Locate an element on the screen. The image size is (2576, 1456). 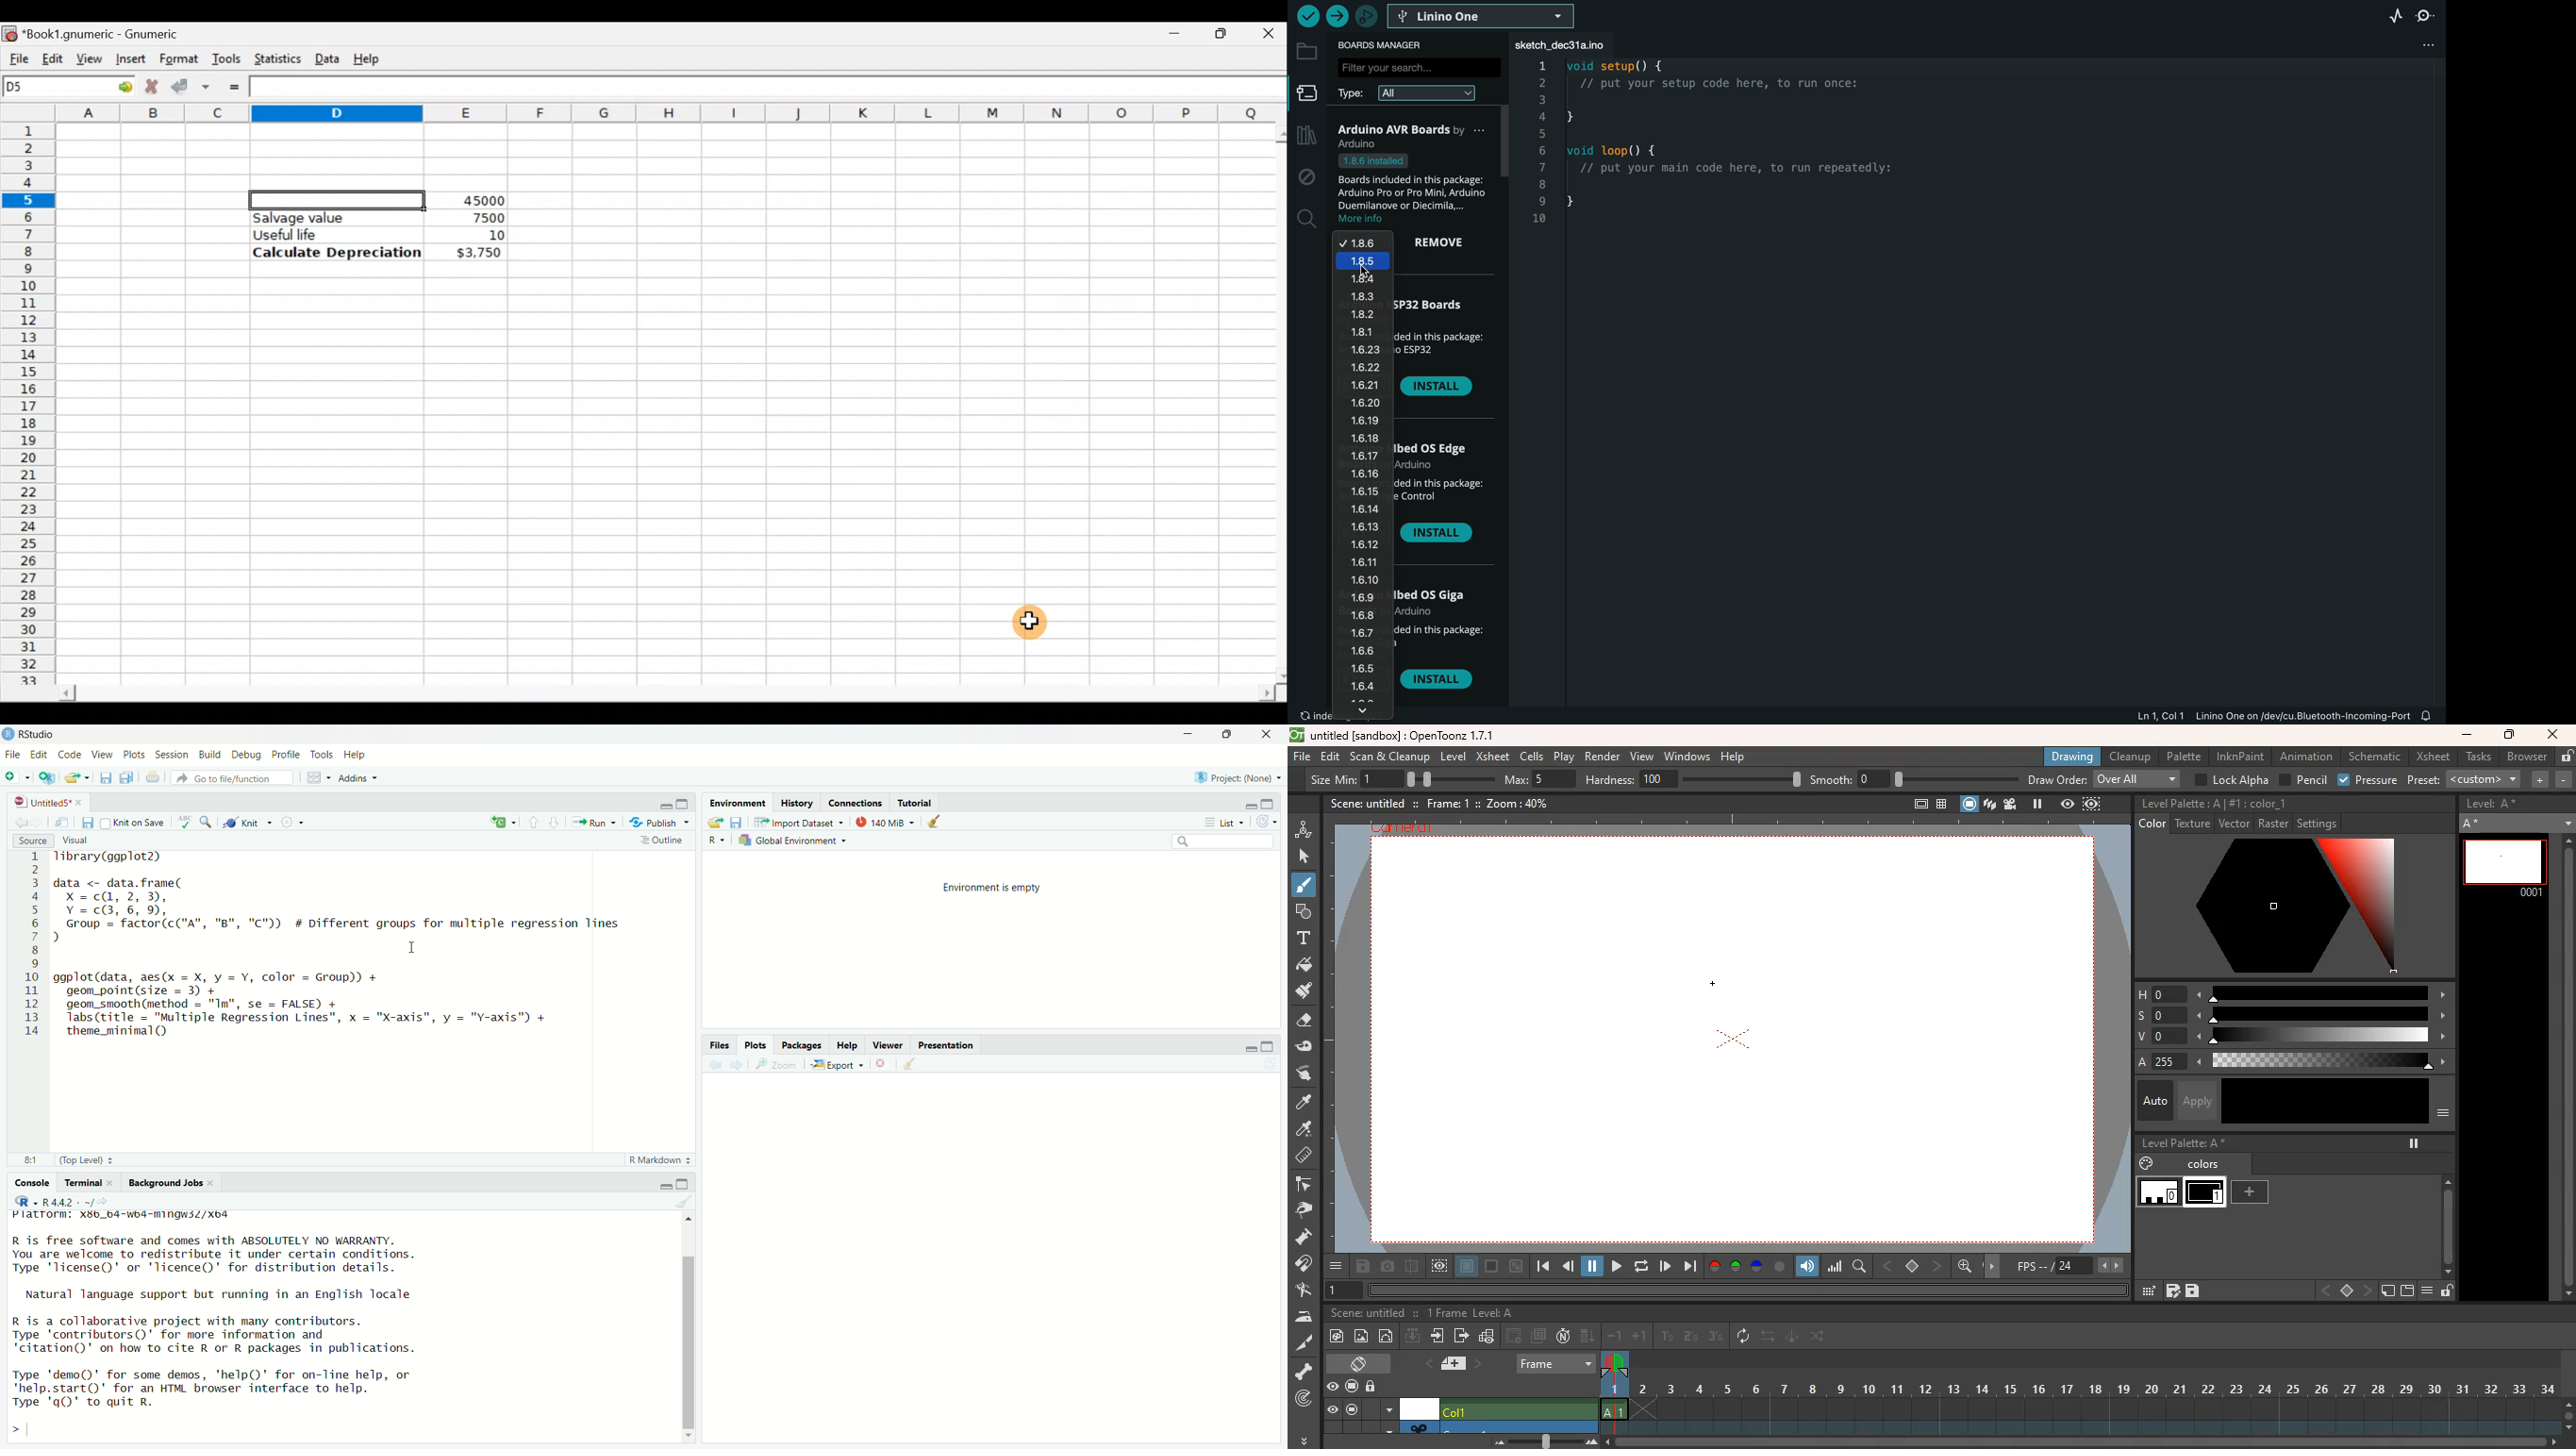
pause is located at coordinates (1593, 1265).